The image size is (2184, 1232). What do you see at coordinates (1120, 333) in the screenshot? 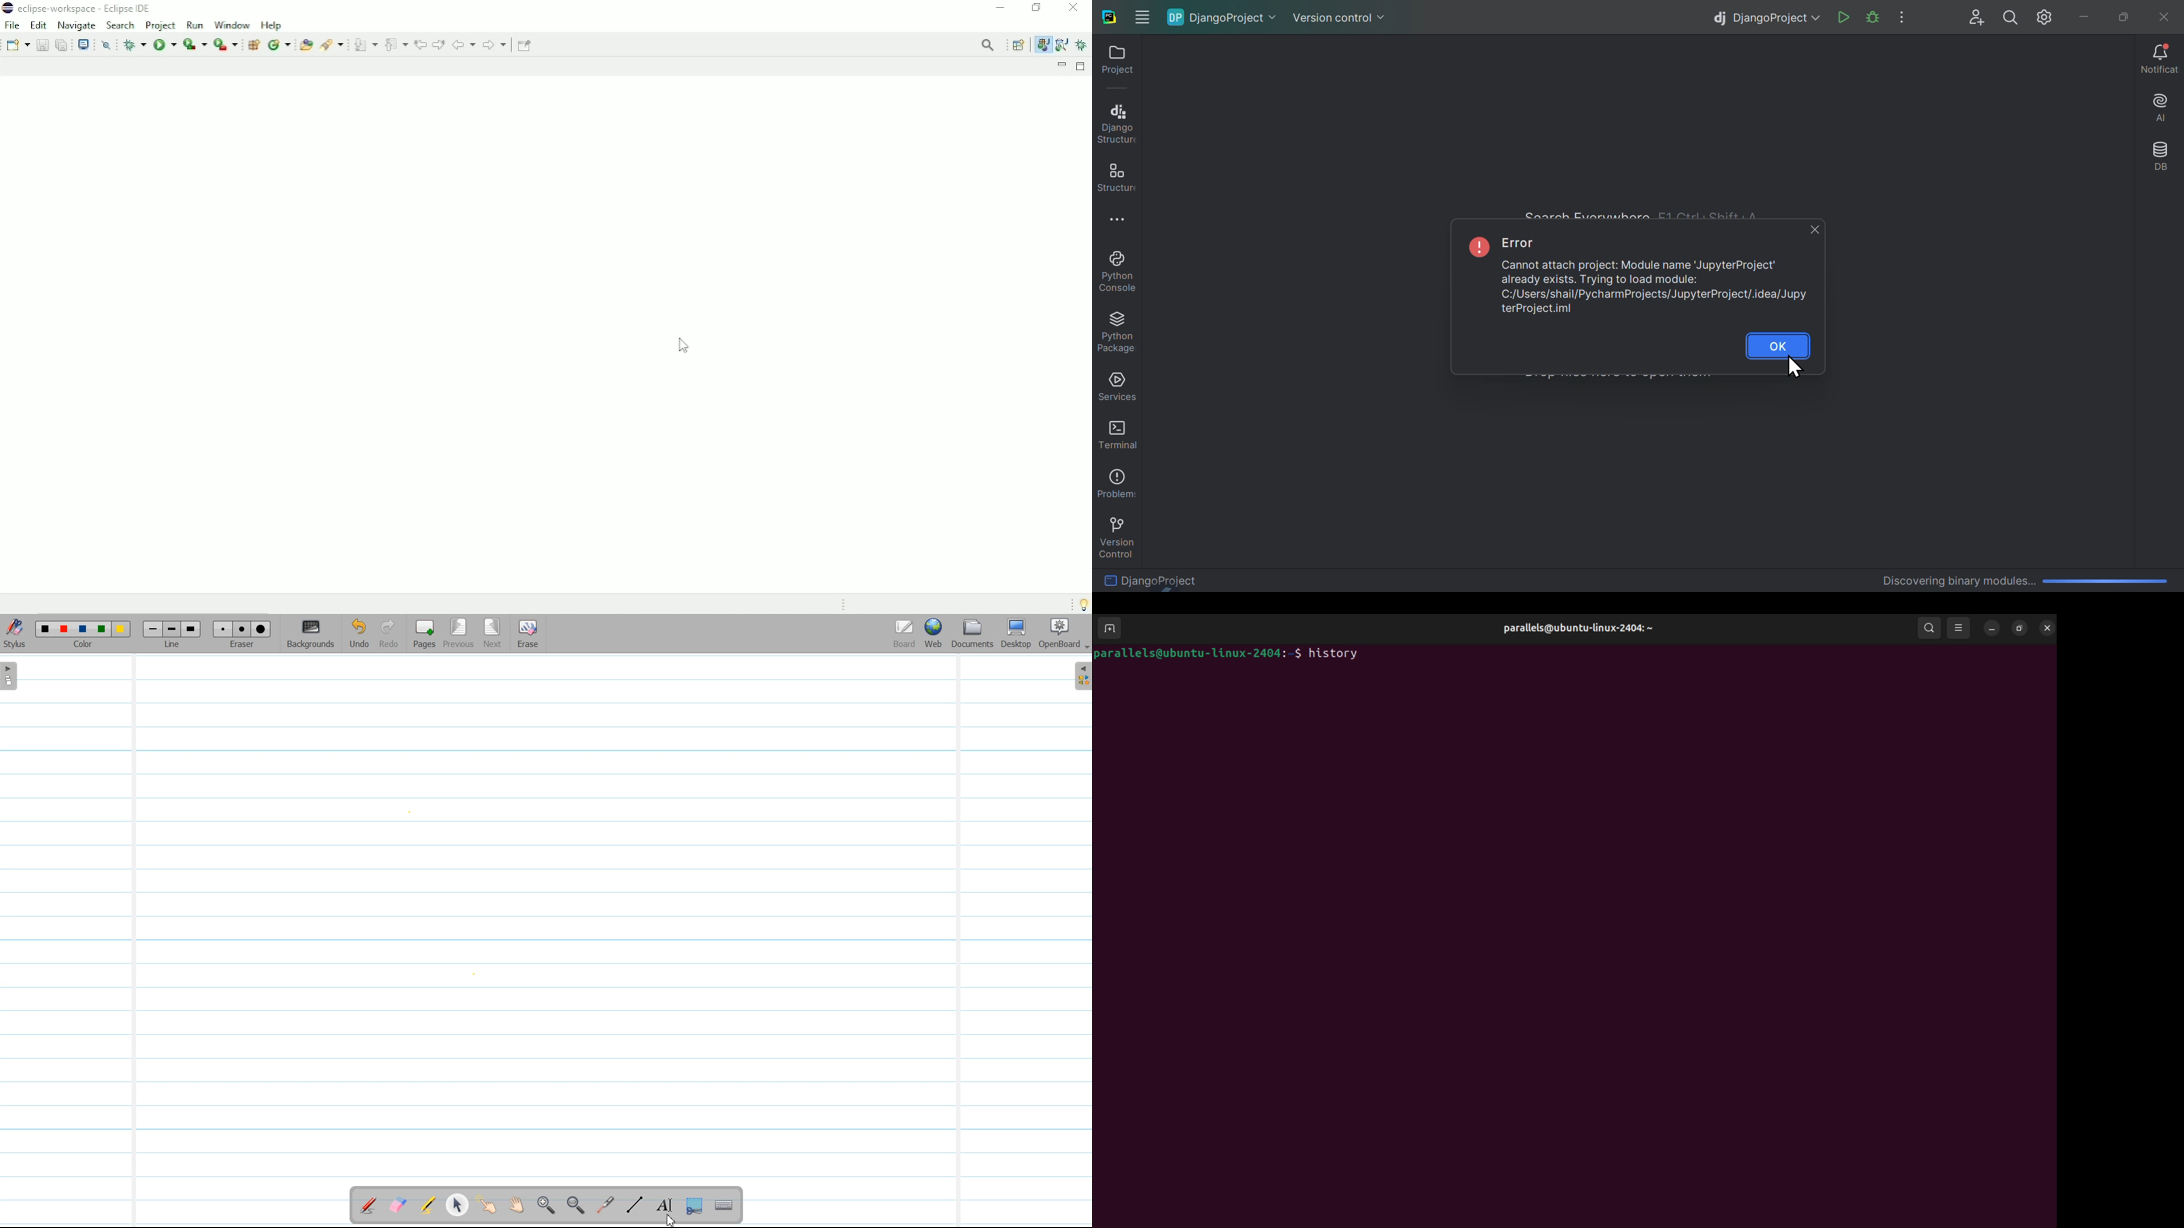
I see `Python package` at bounding box center [1120, 333].